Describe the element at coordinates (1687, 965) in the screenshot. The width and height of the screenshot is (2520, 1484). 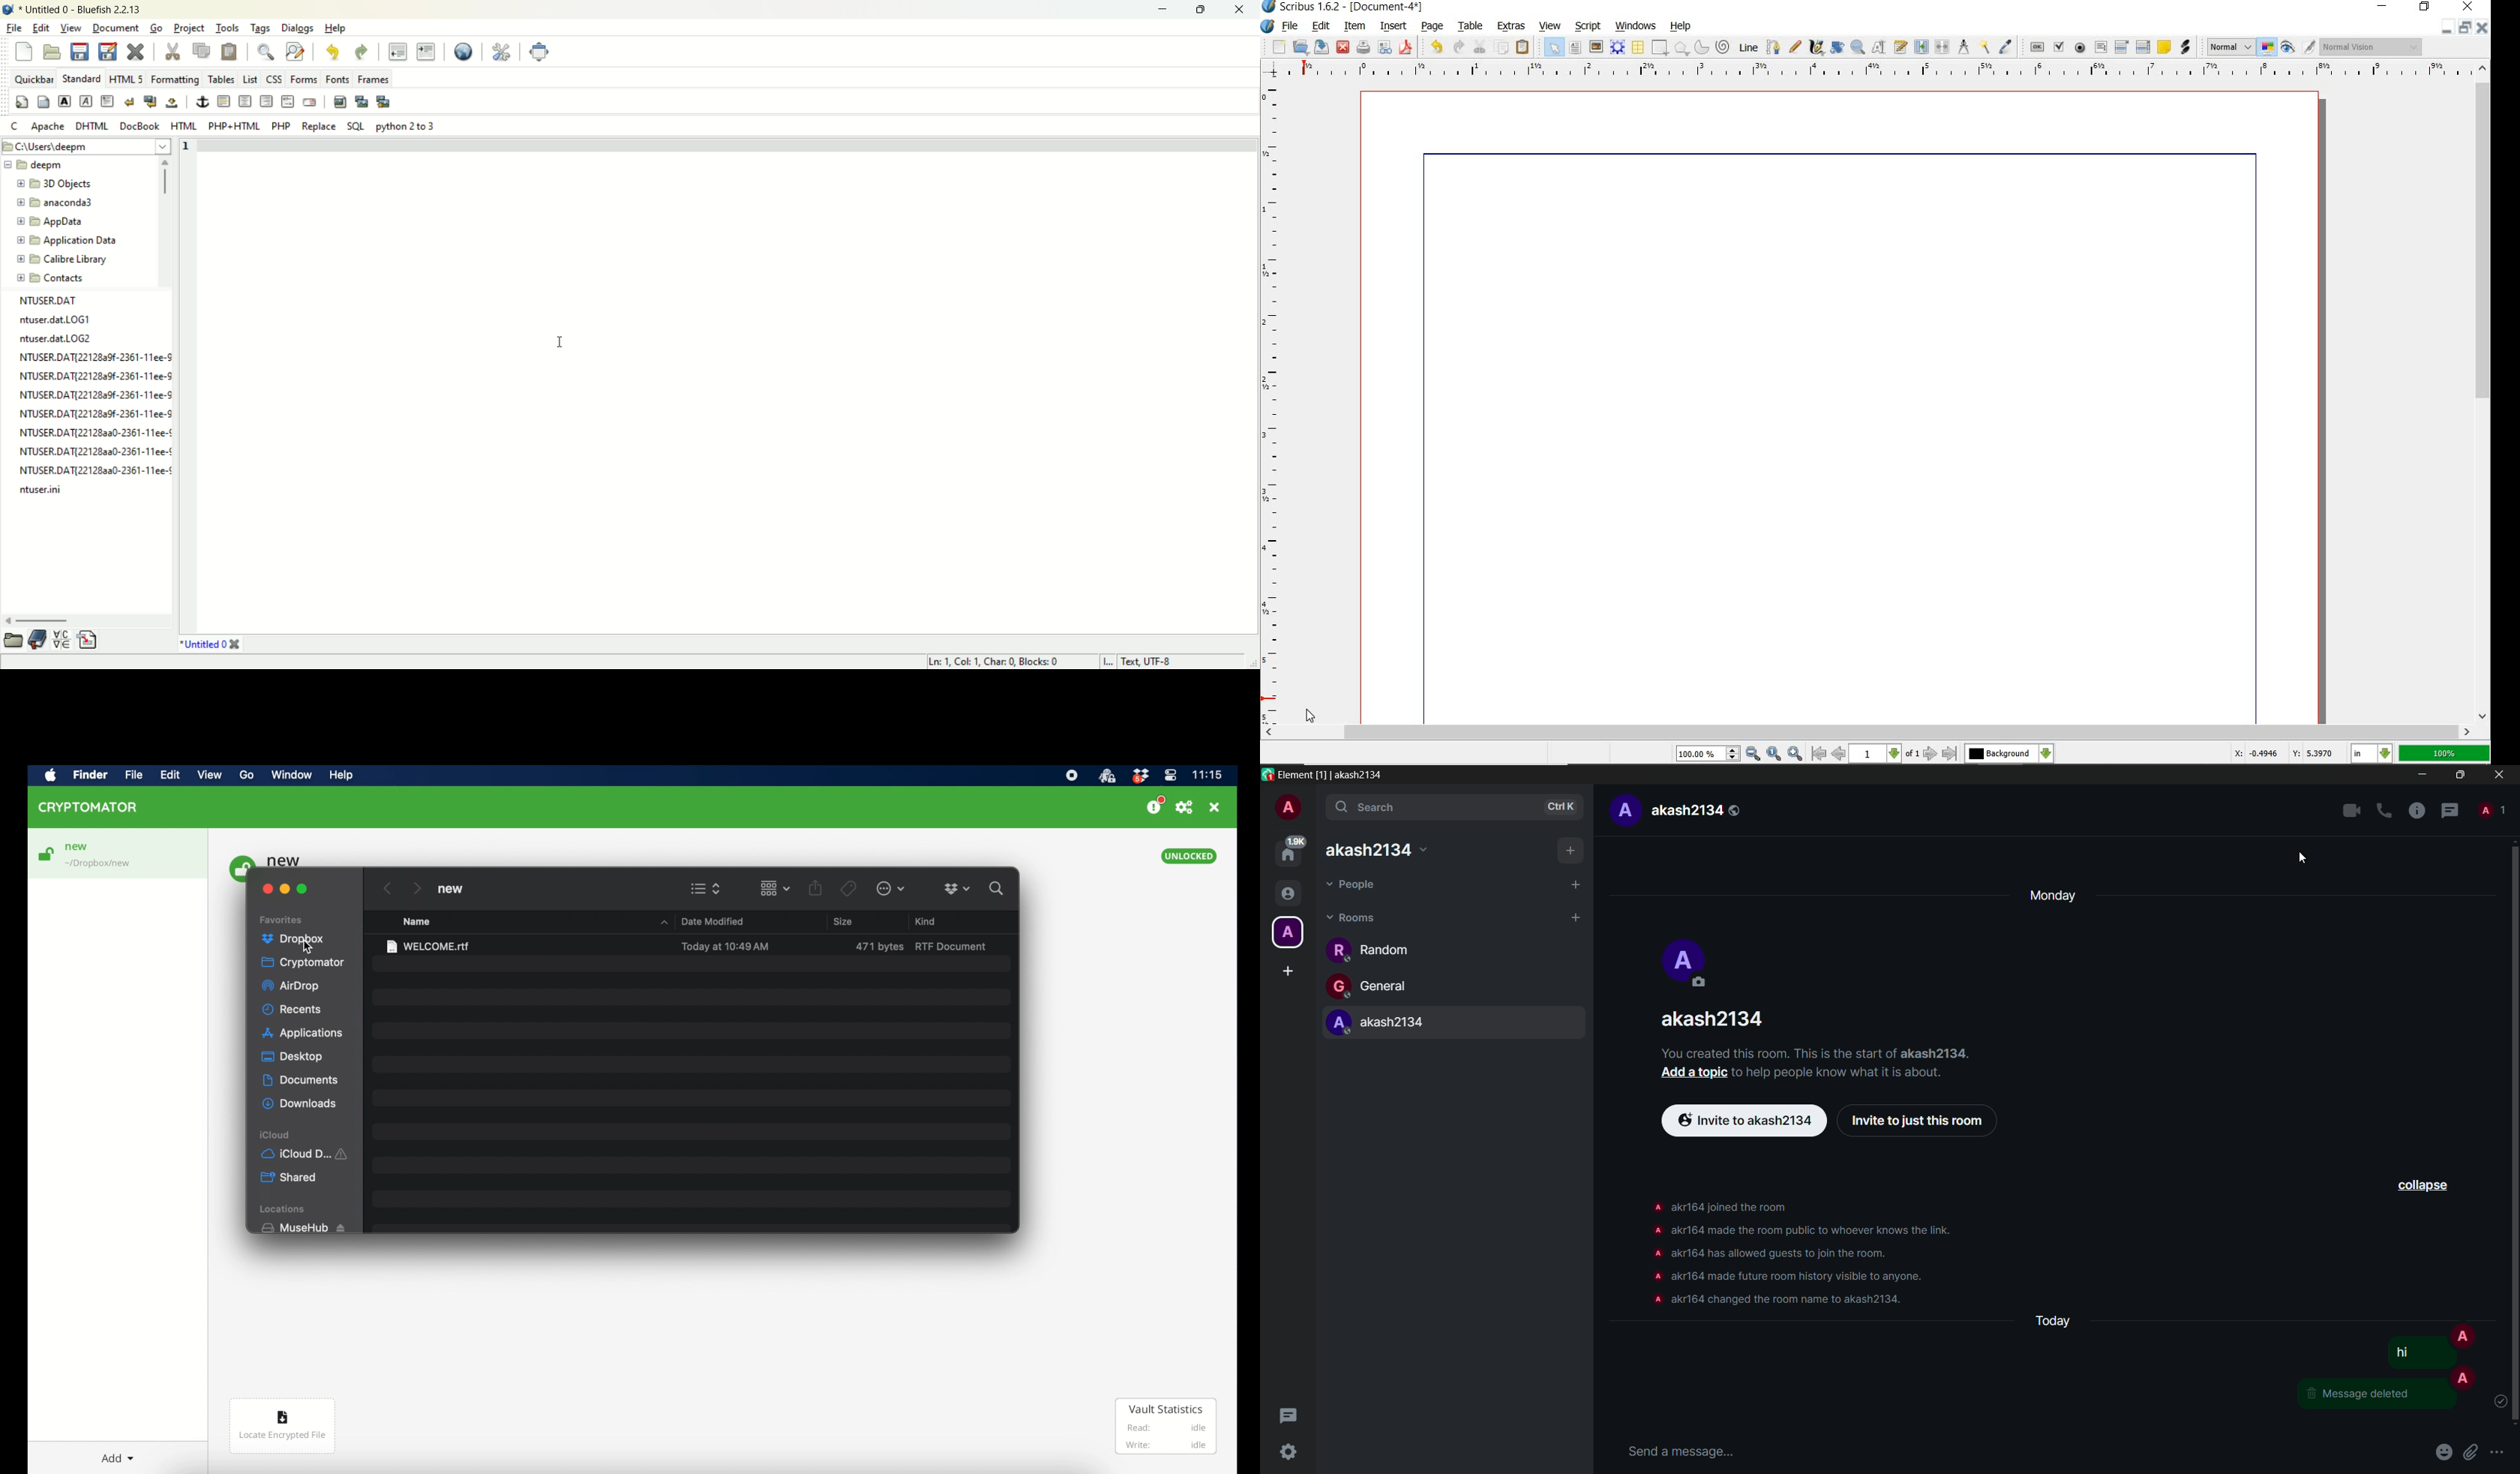
I see `profile icon` at that location.